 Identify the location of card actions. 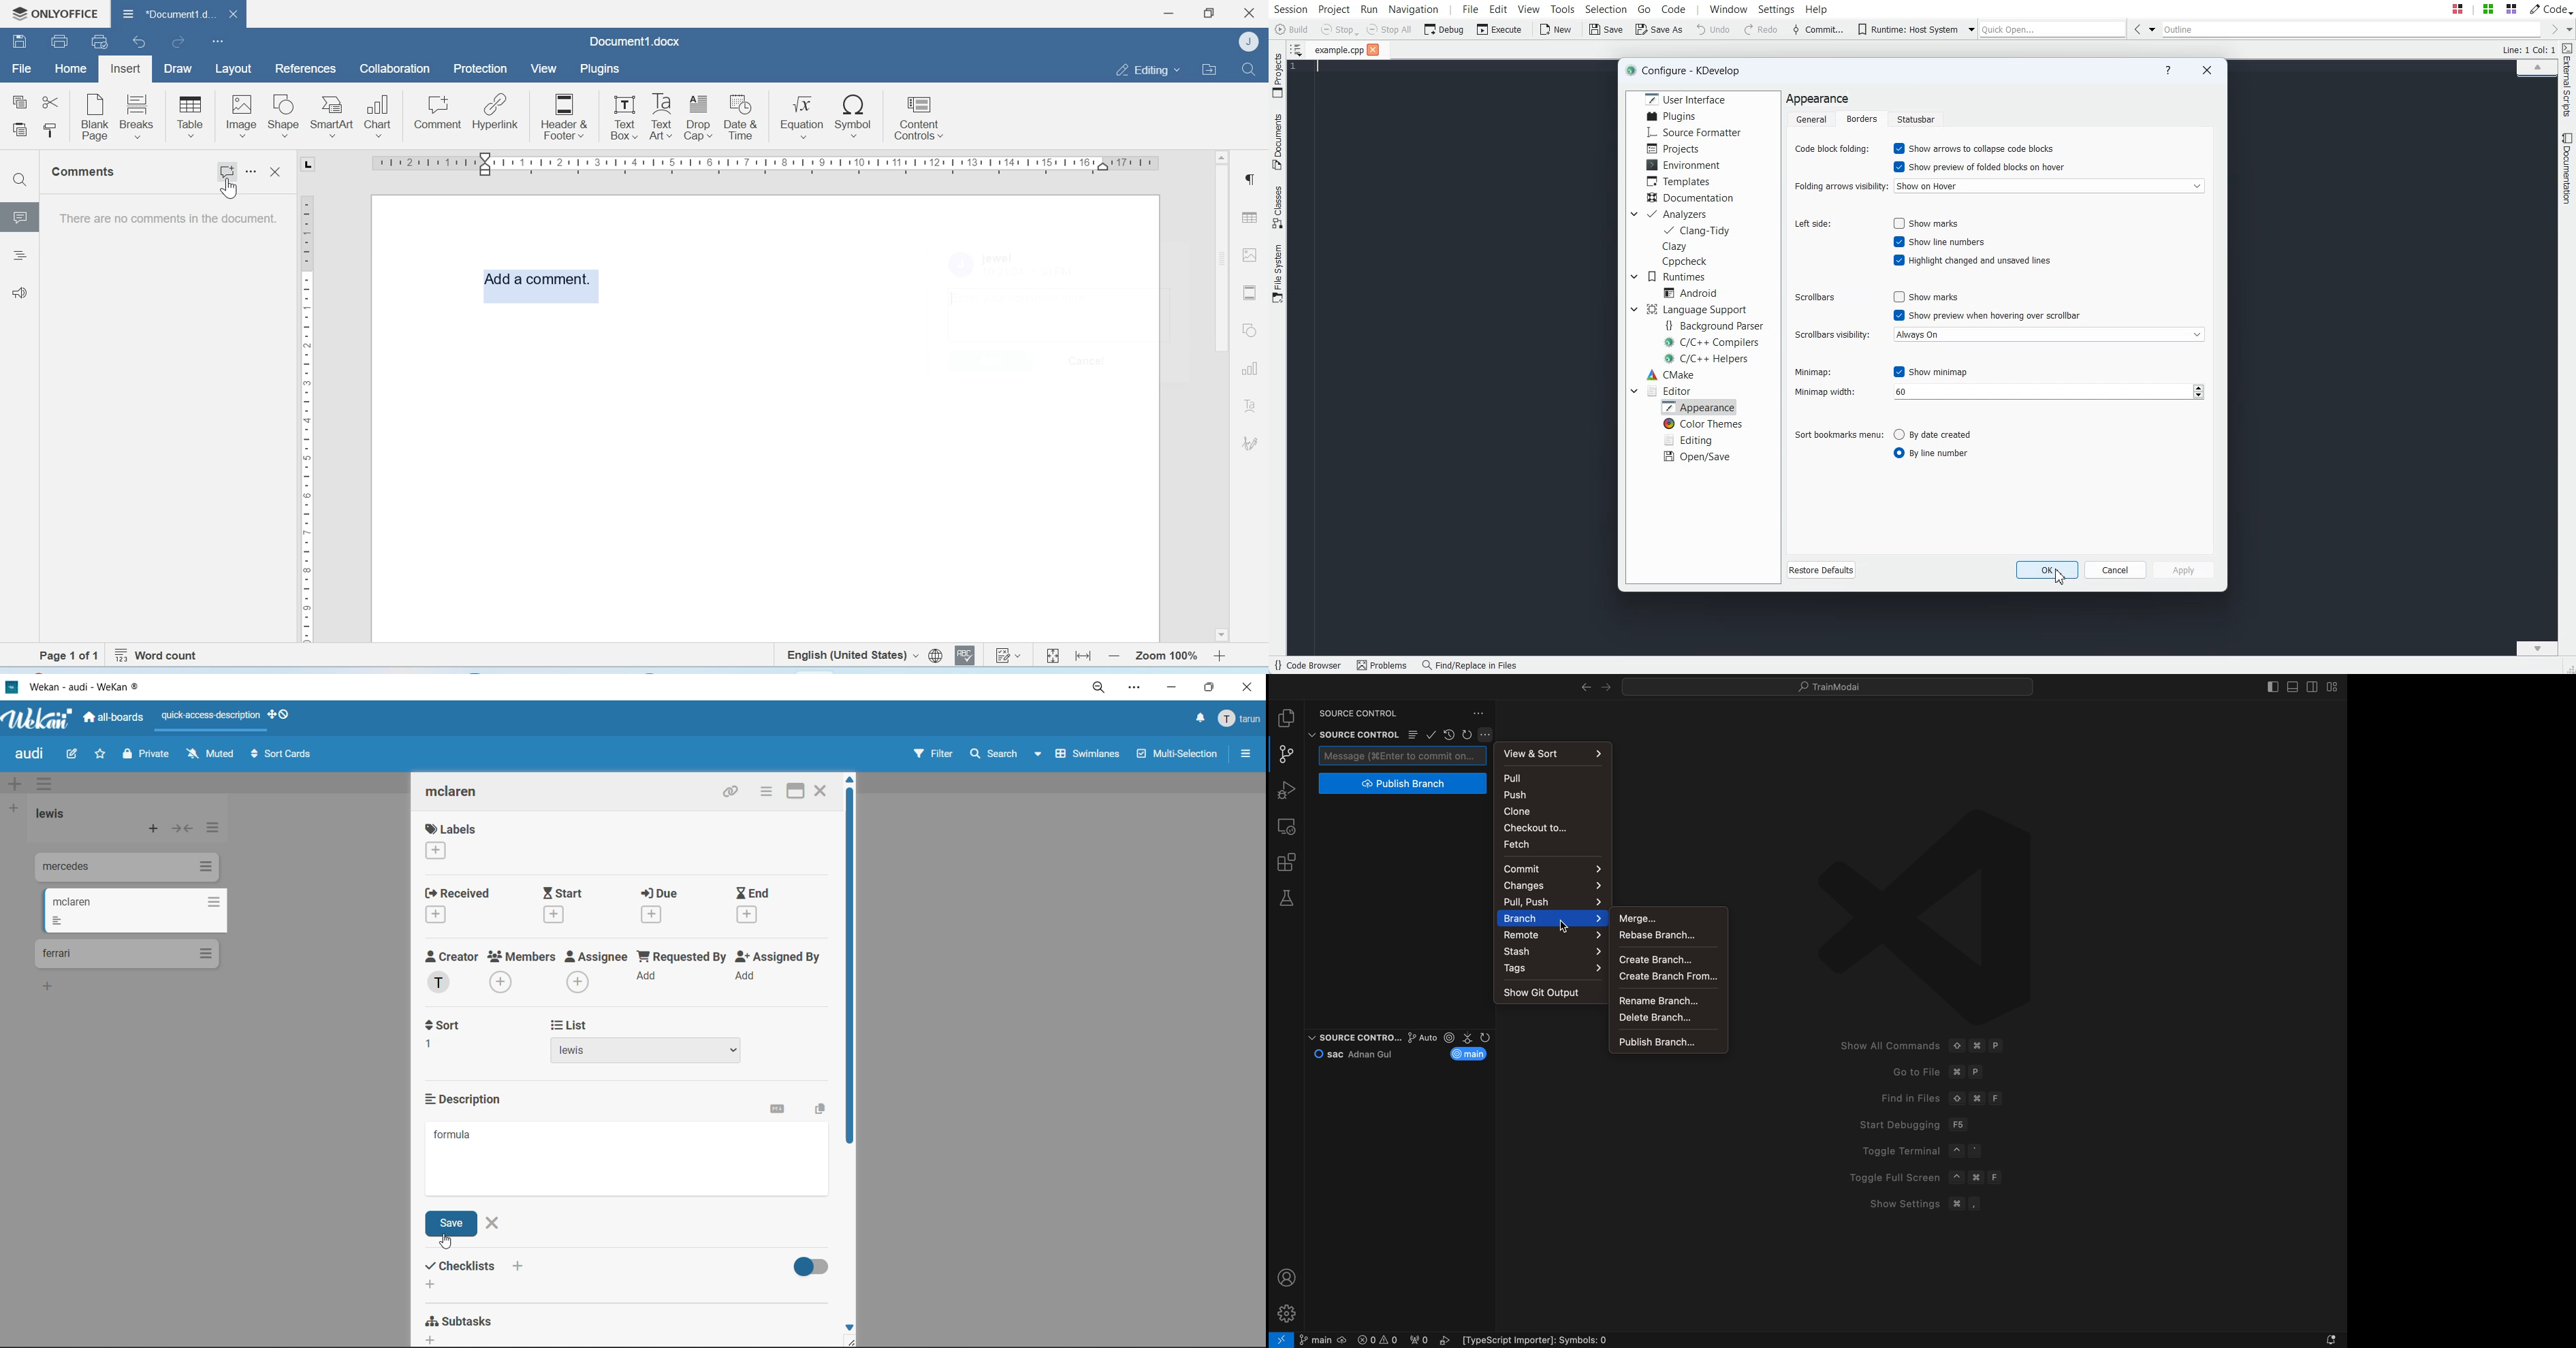
(766, 791).